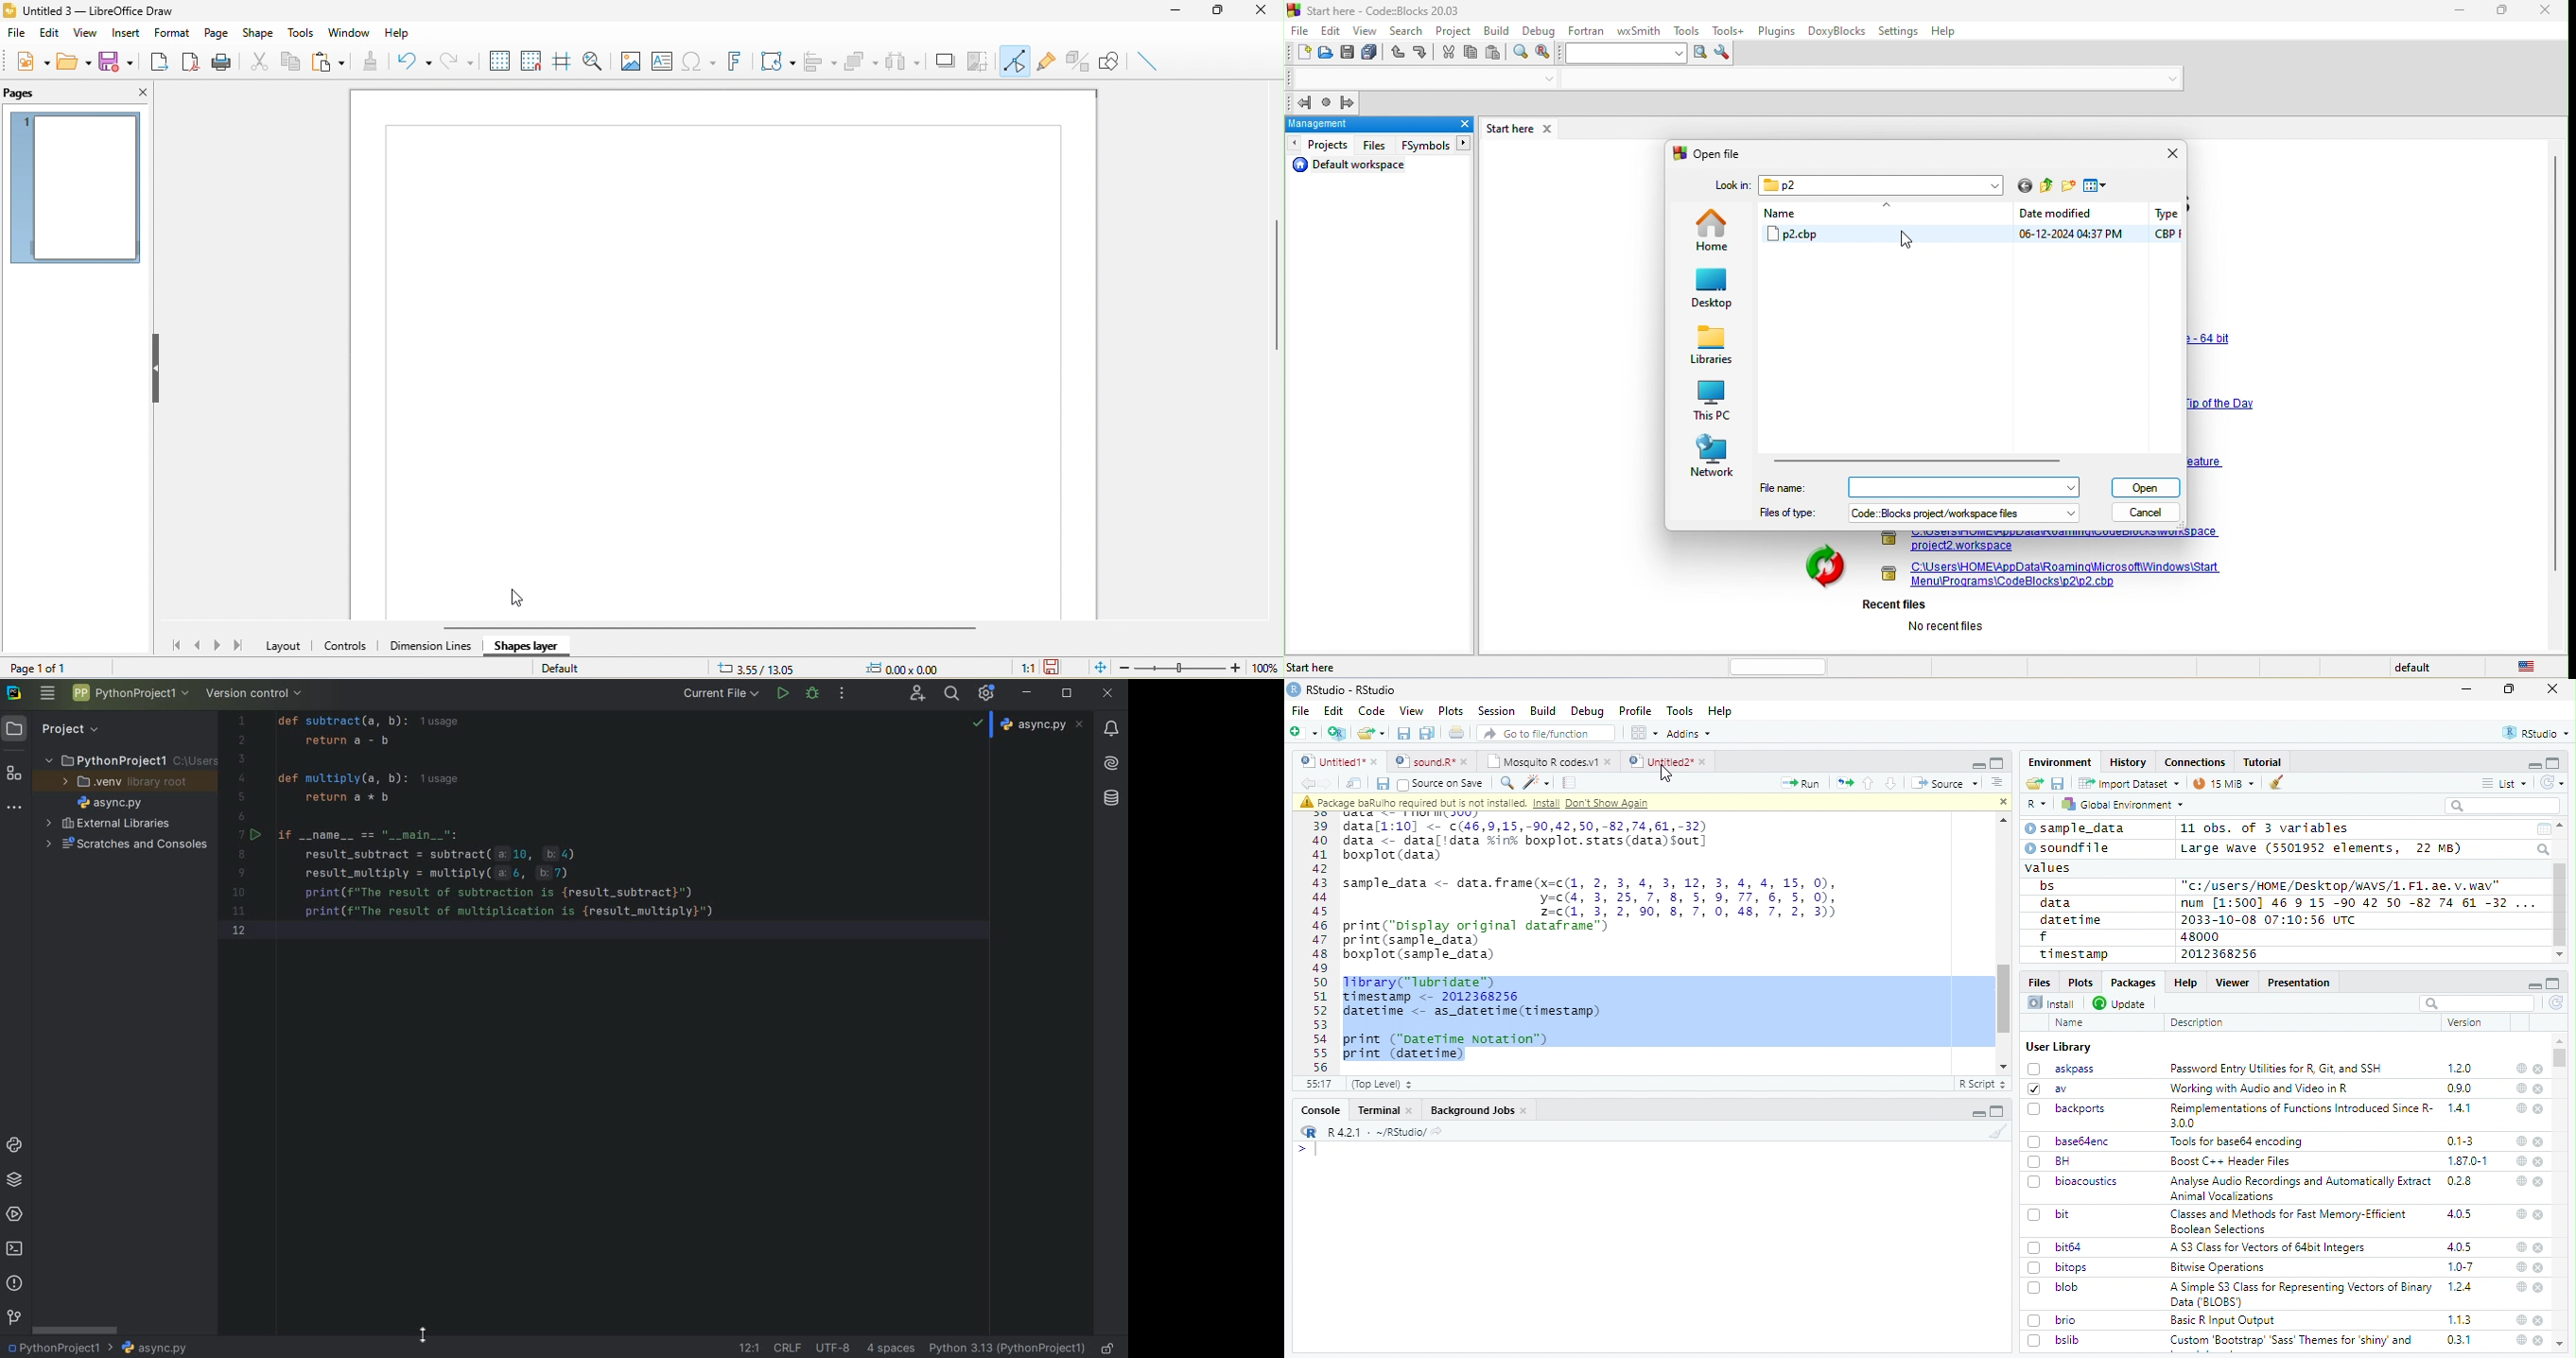 The width and height of the screenshot is (2576, 1372). Describe the element at coordinates (1435, 145) in the screenshot. I see `fsymbols` at that location.